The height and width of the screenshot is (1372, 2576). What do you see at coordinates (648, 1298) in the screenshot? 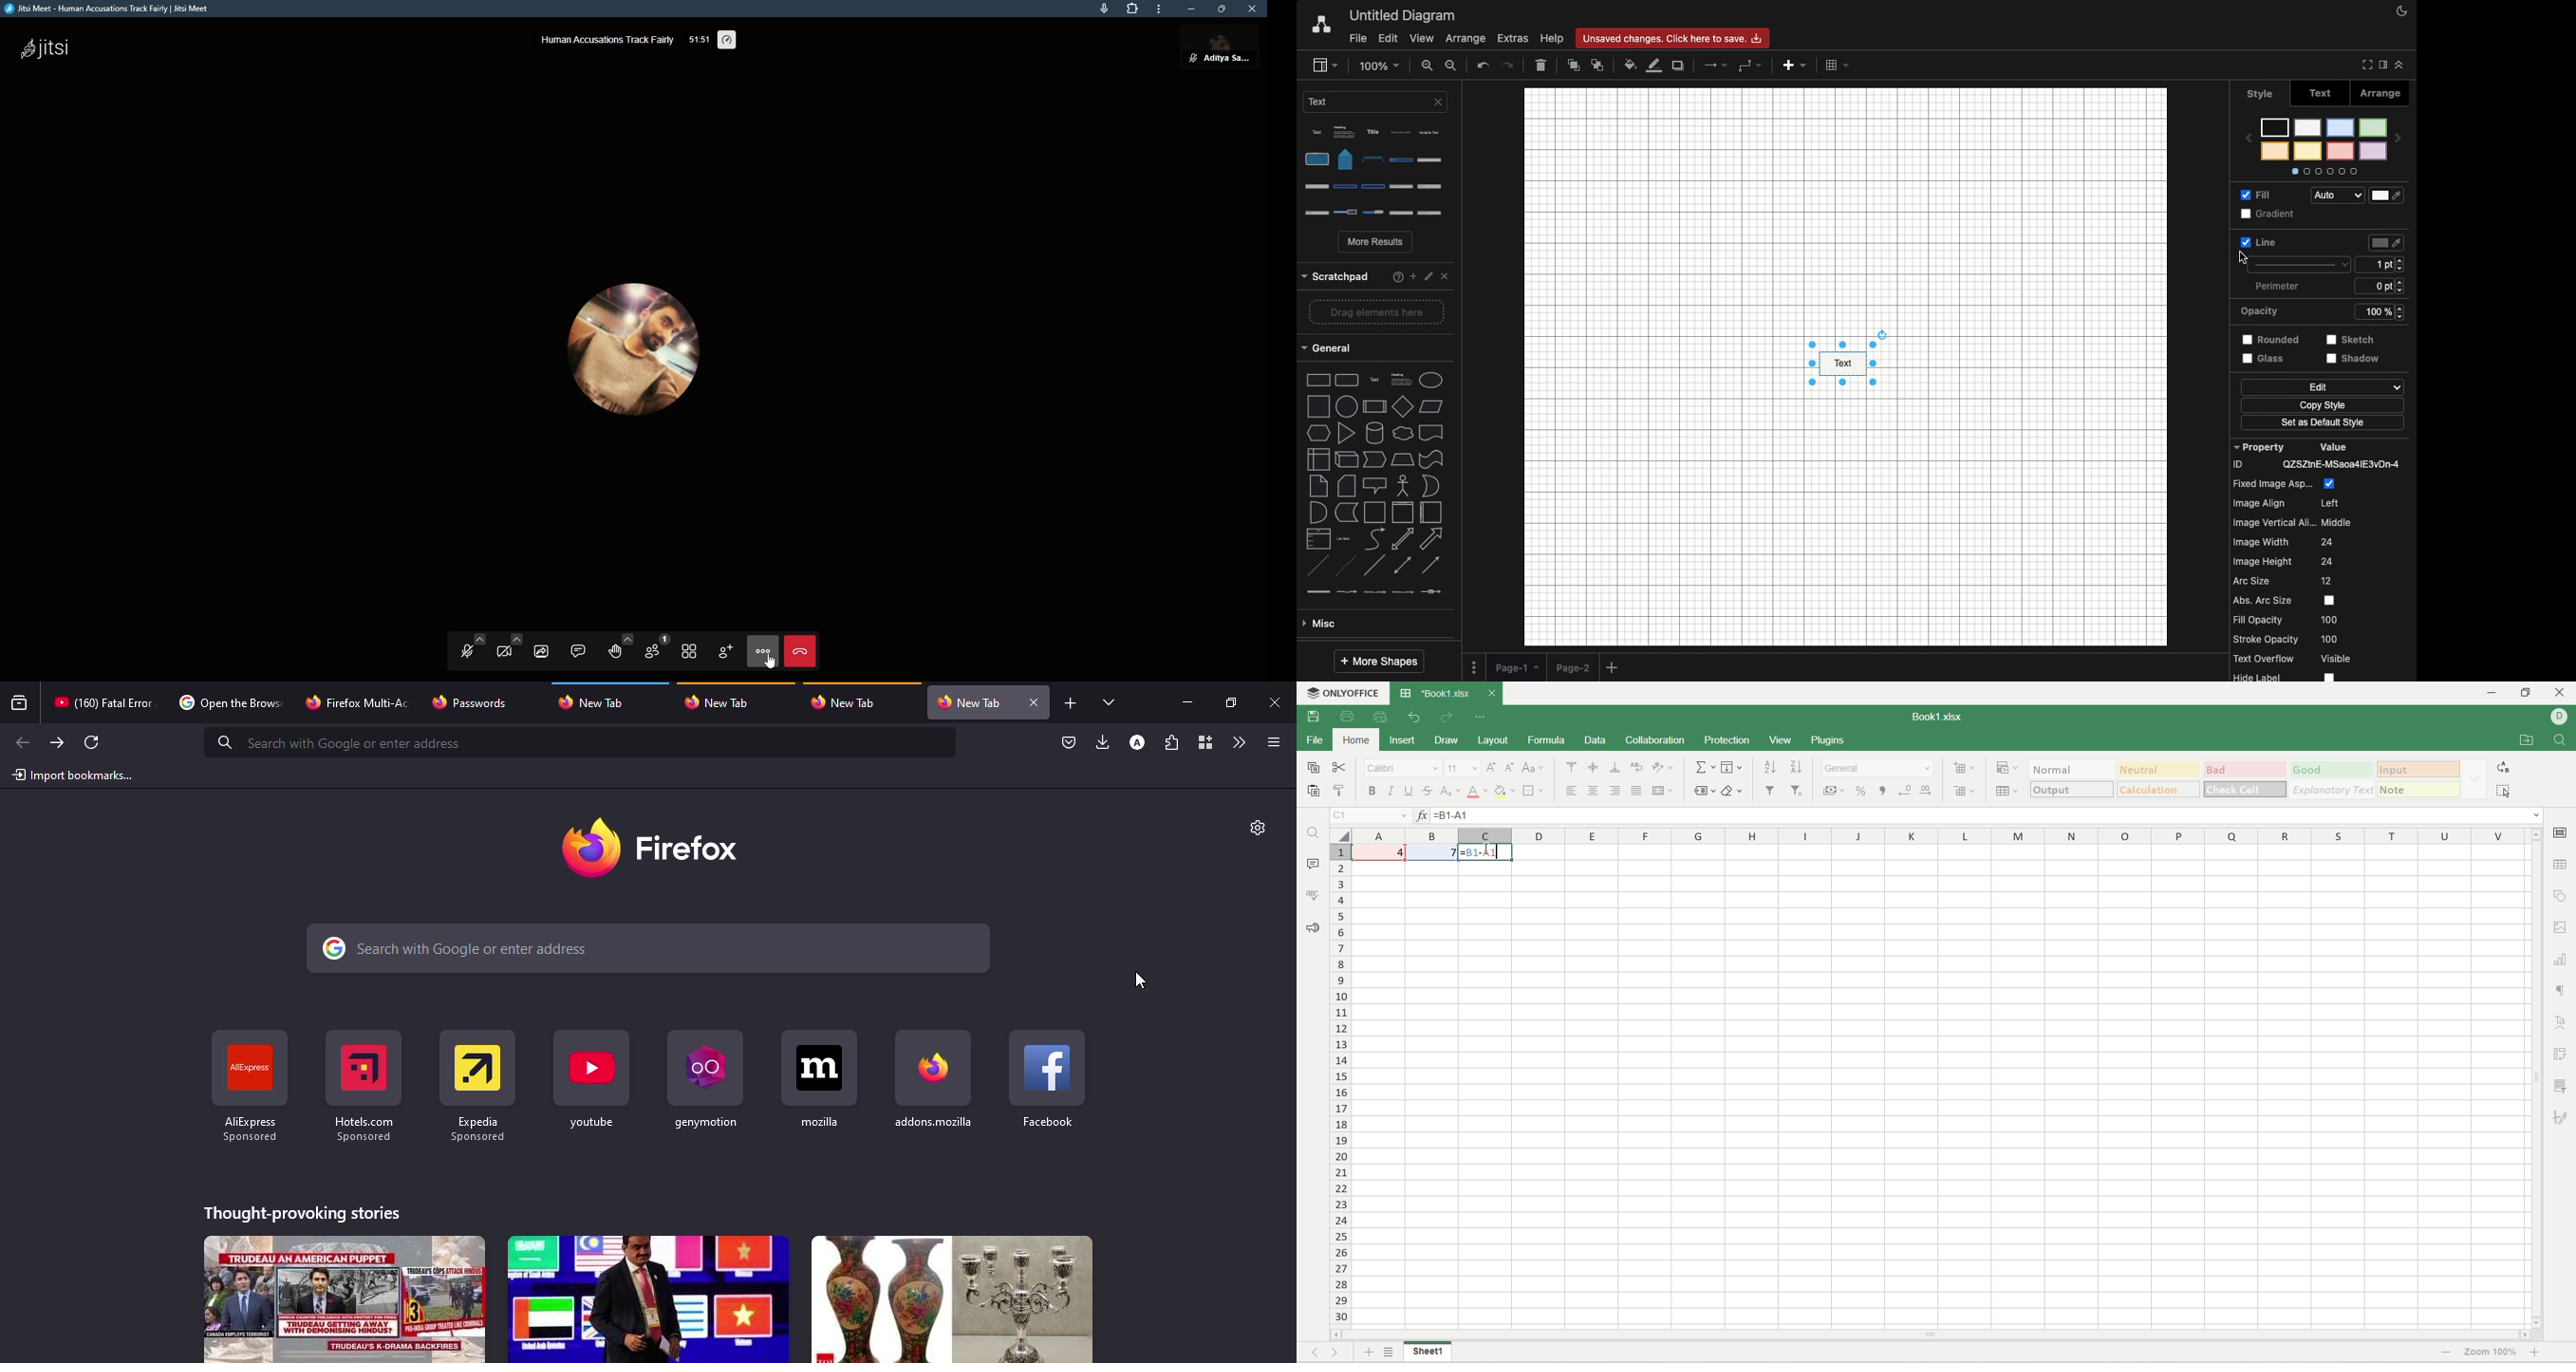
I see `story` at bounding box center [648, 1298].